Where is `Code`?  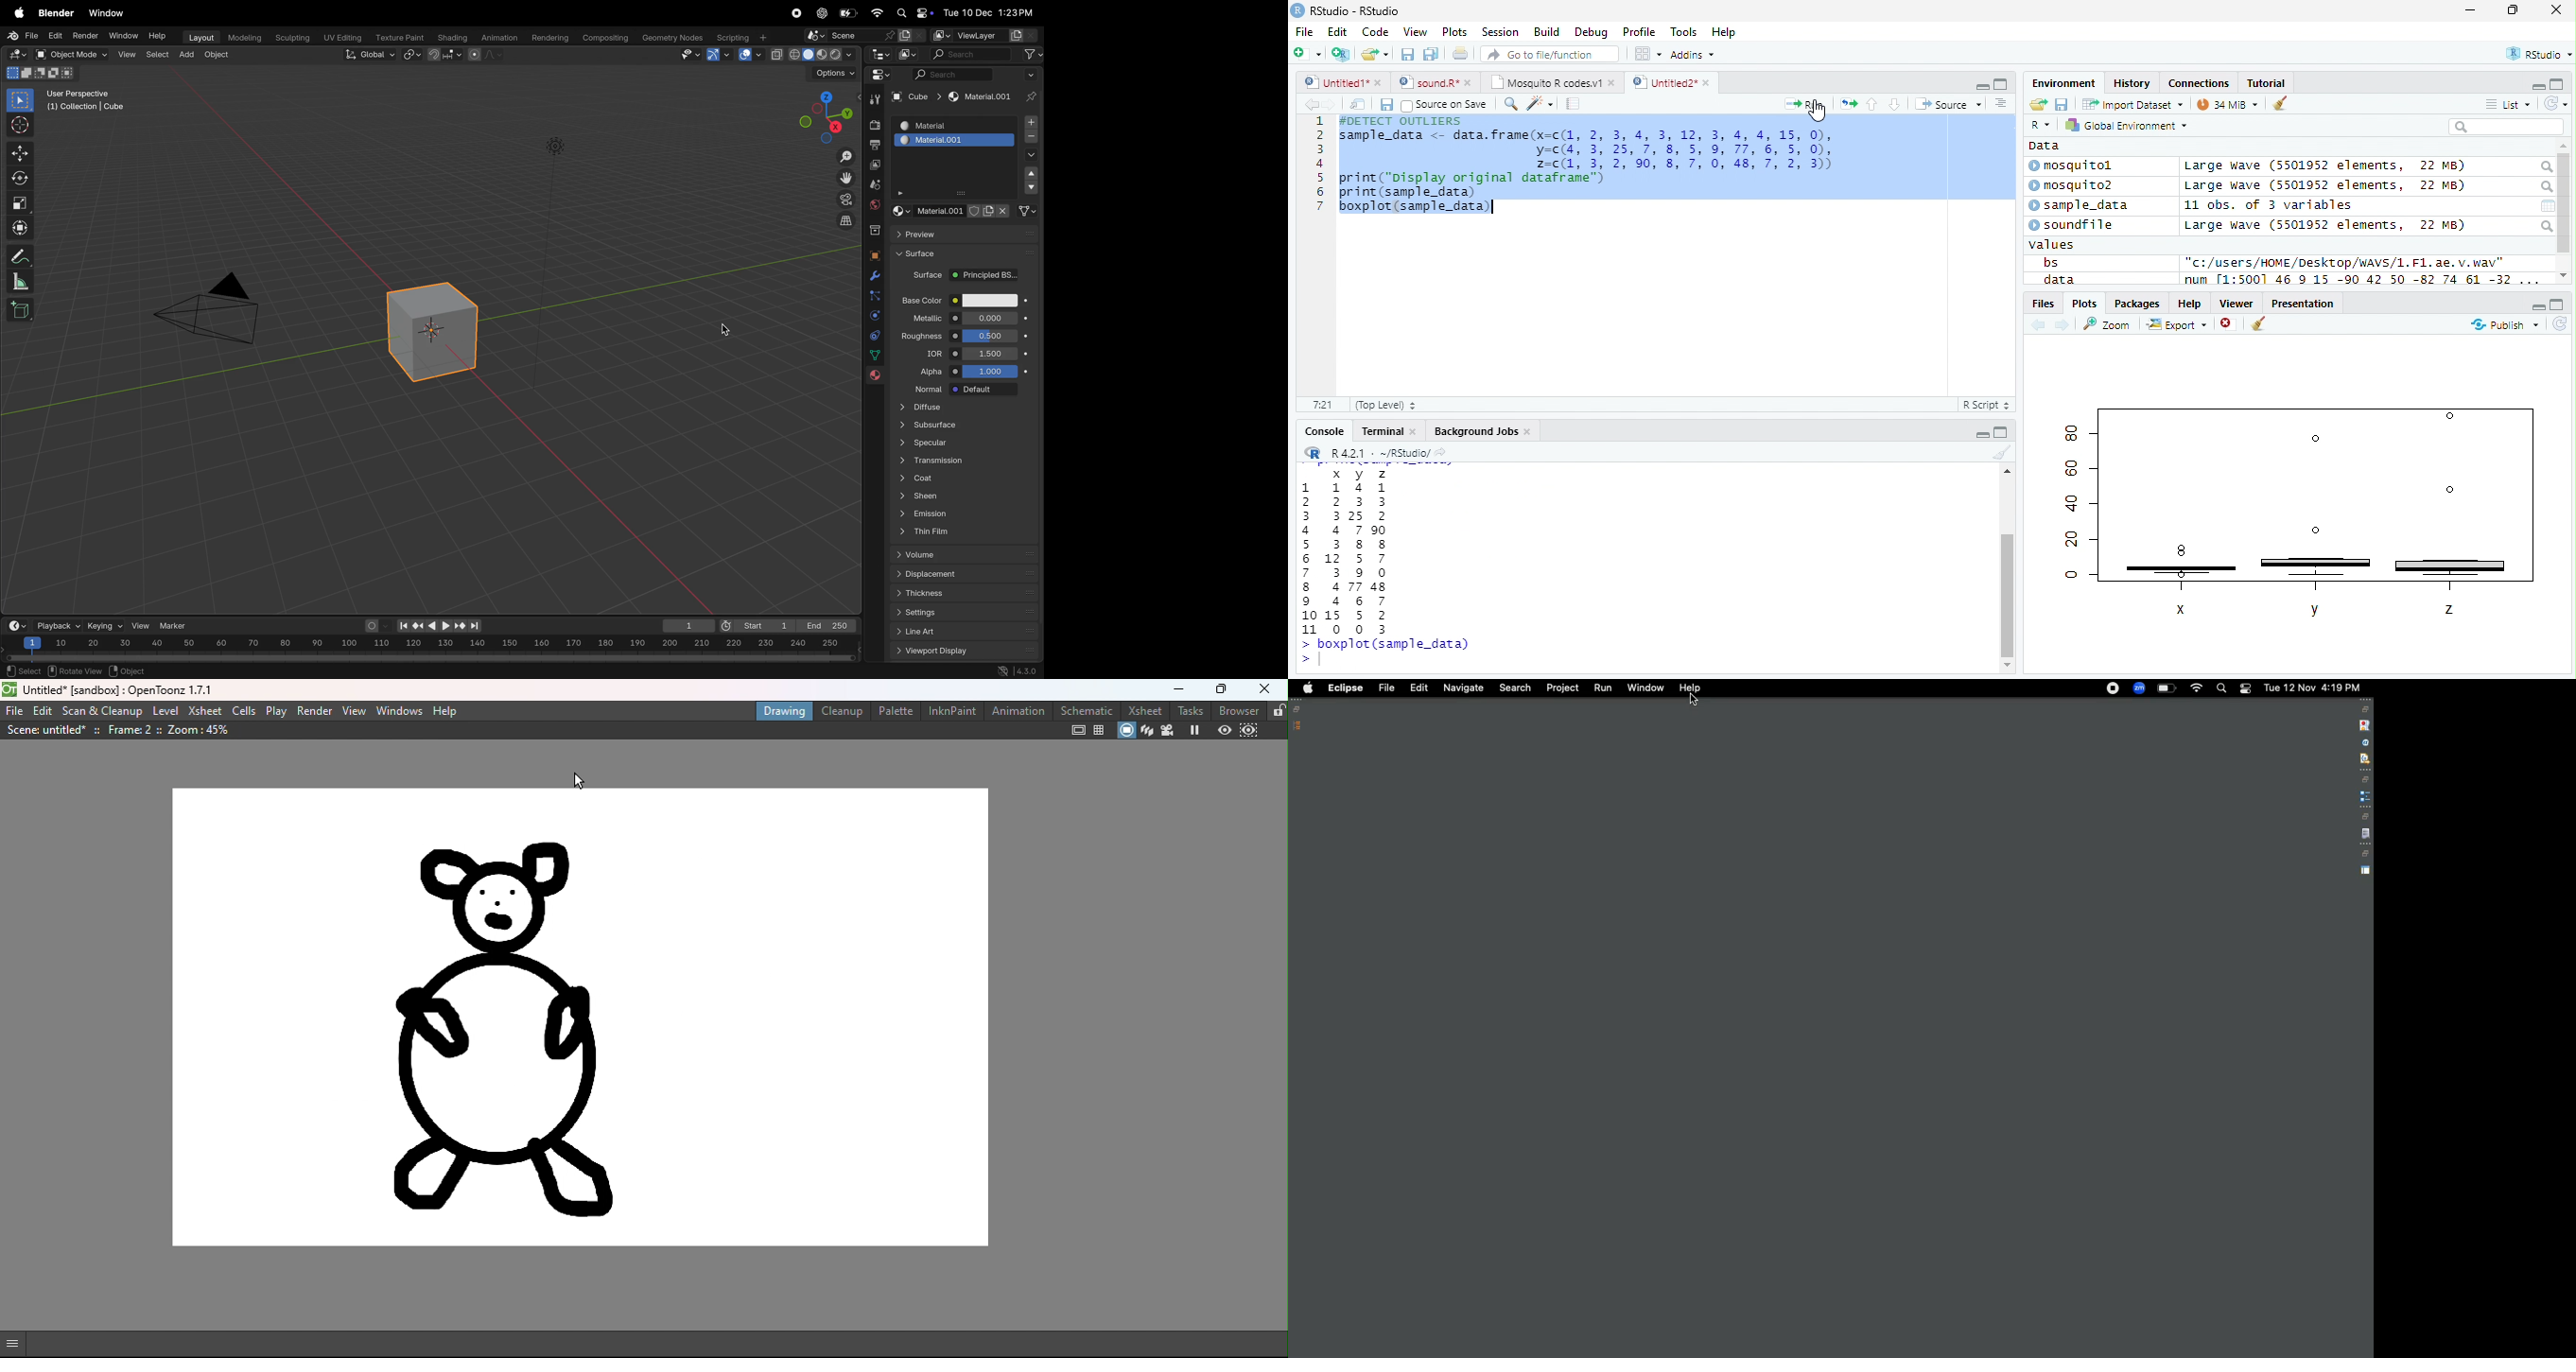
Code is located at coordinates (1375, 32).